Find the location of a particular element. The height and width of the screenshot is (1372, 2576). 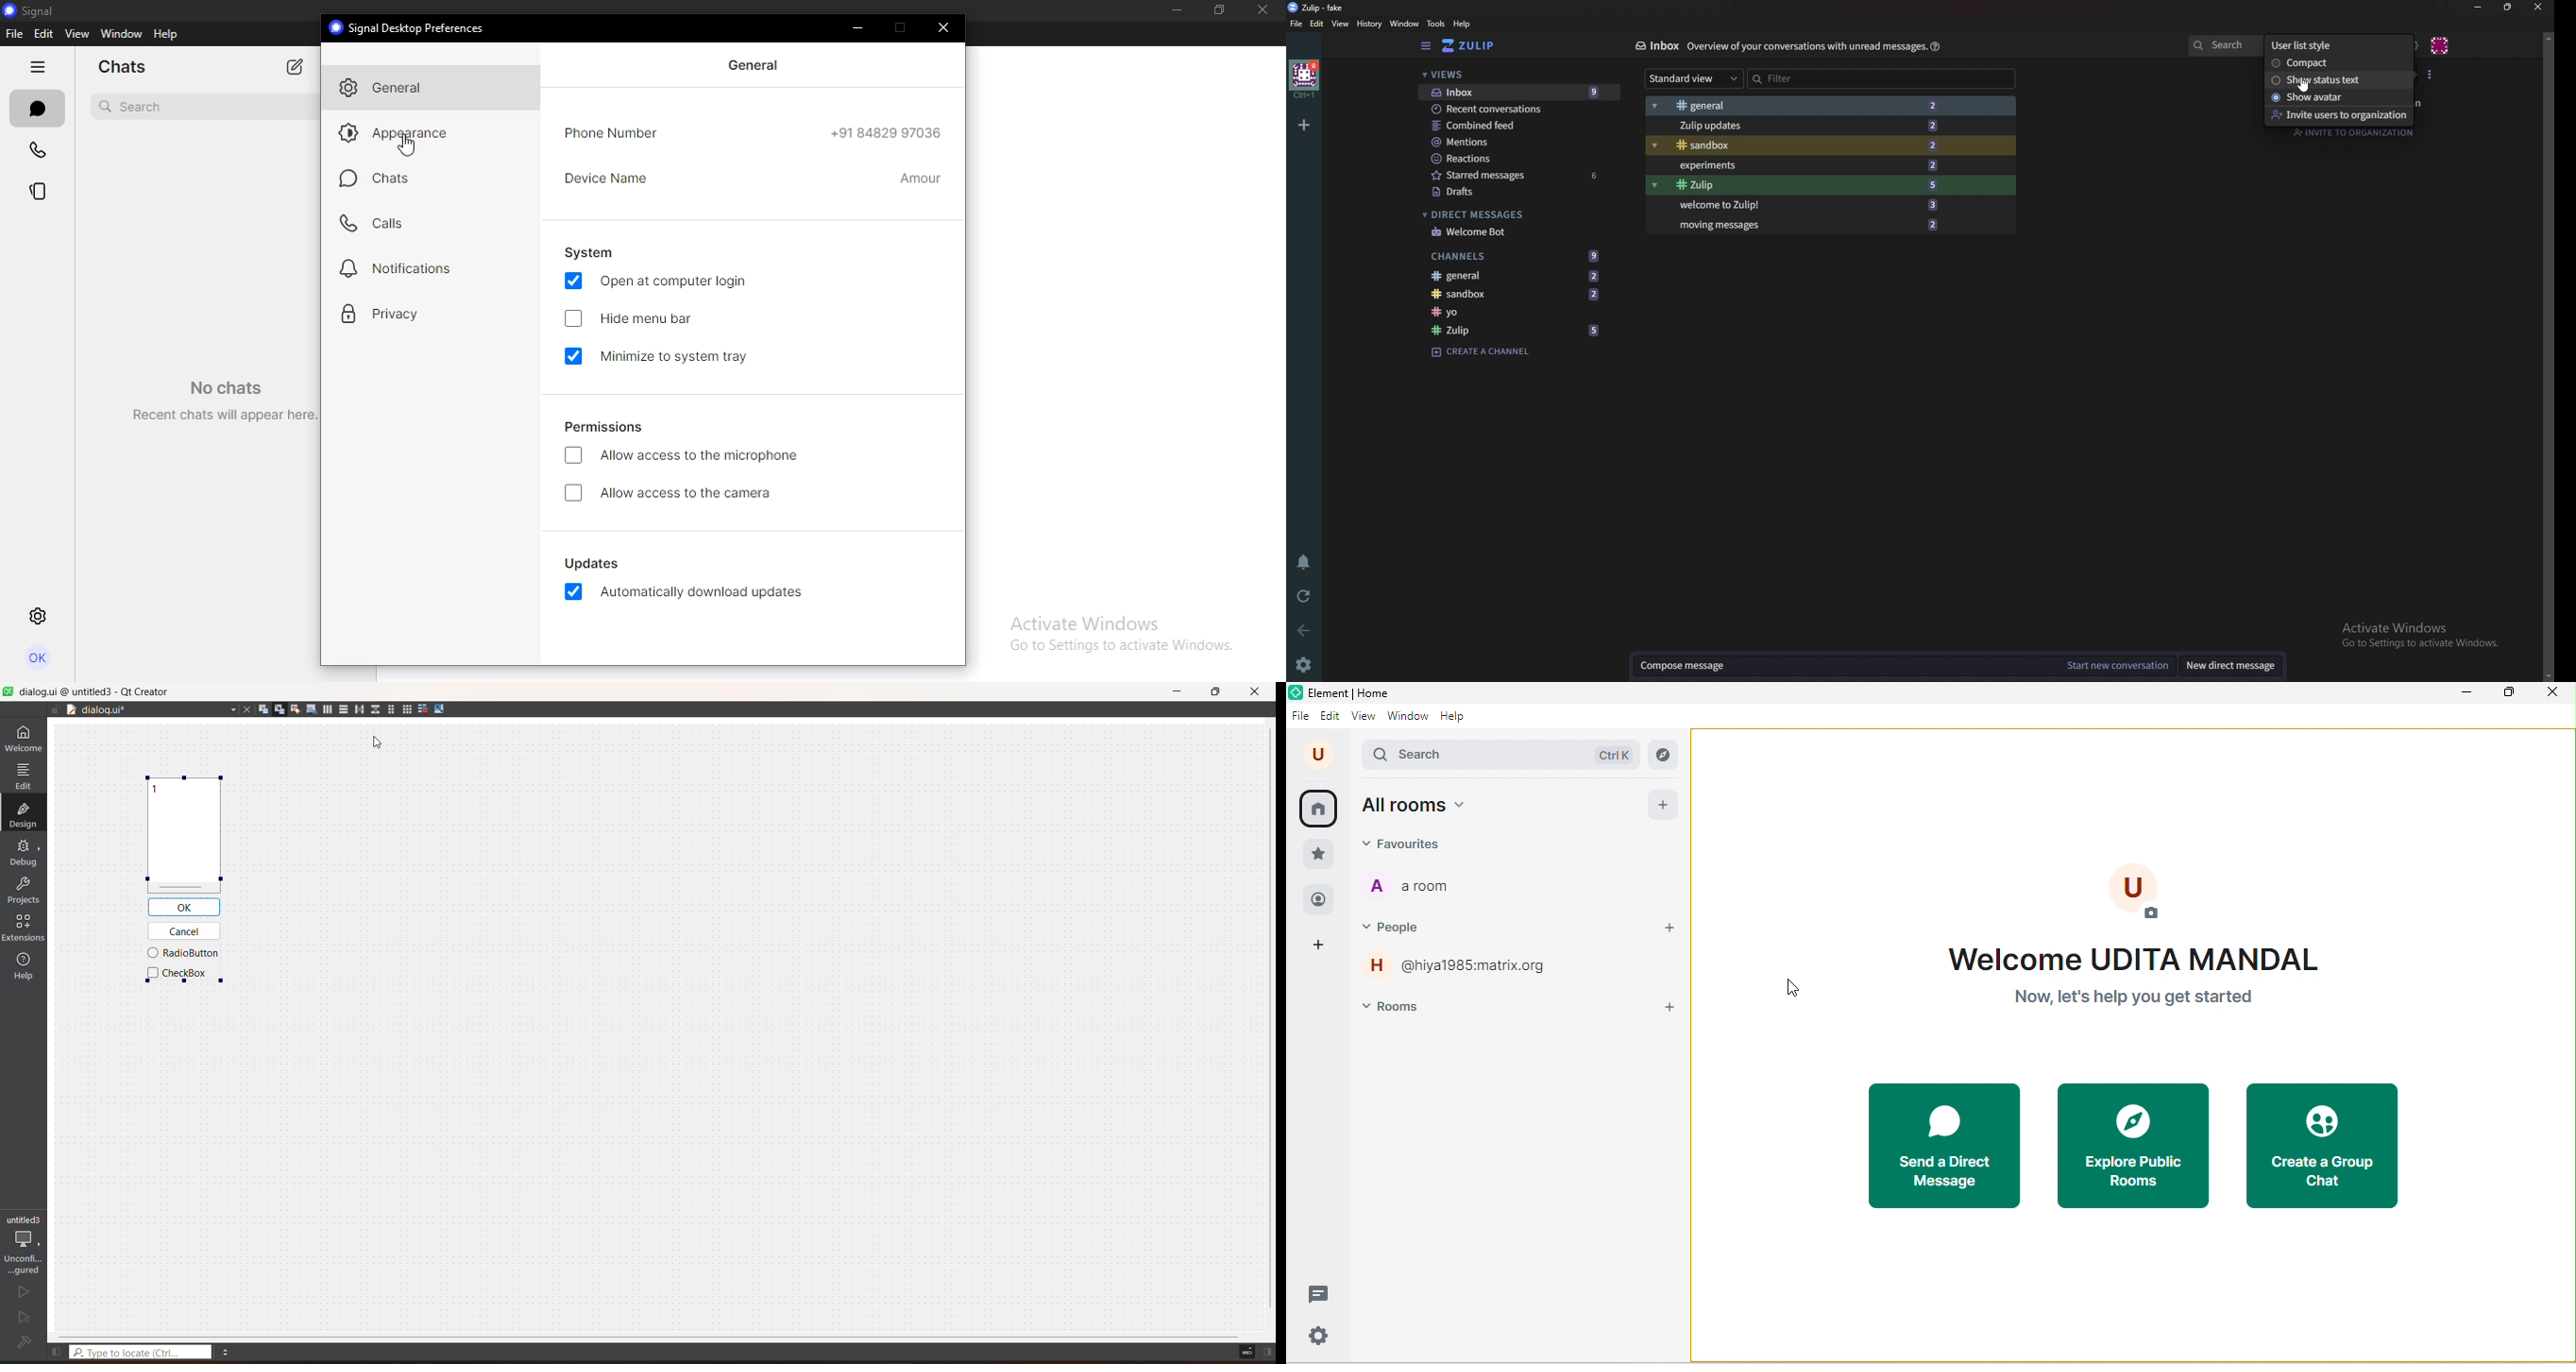

type to locate is located at coordinates (143, 1351).